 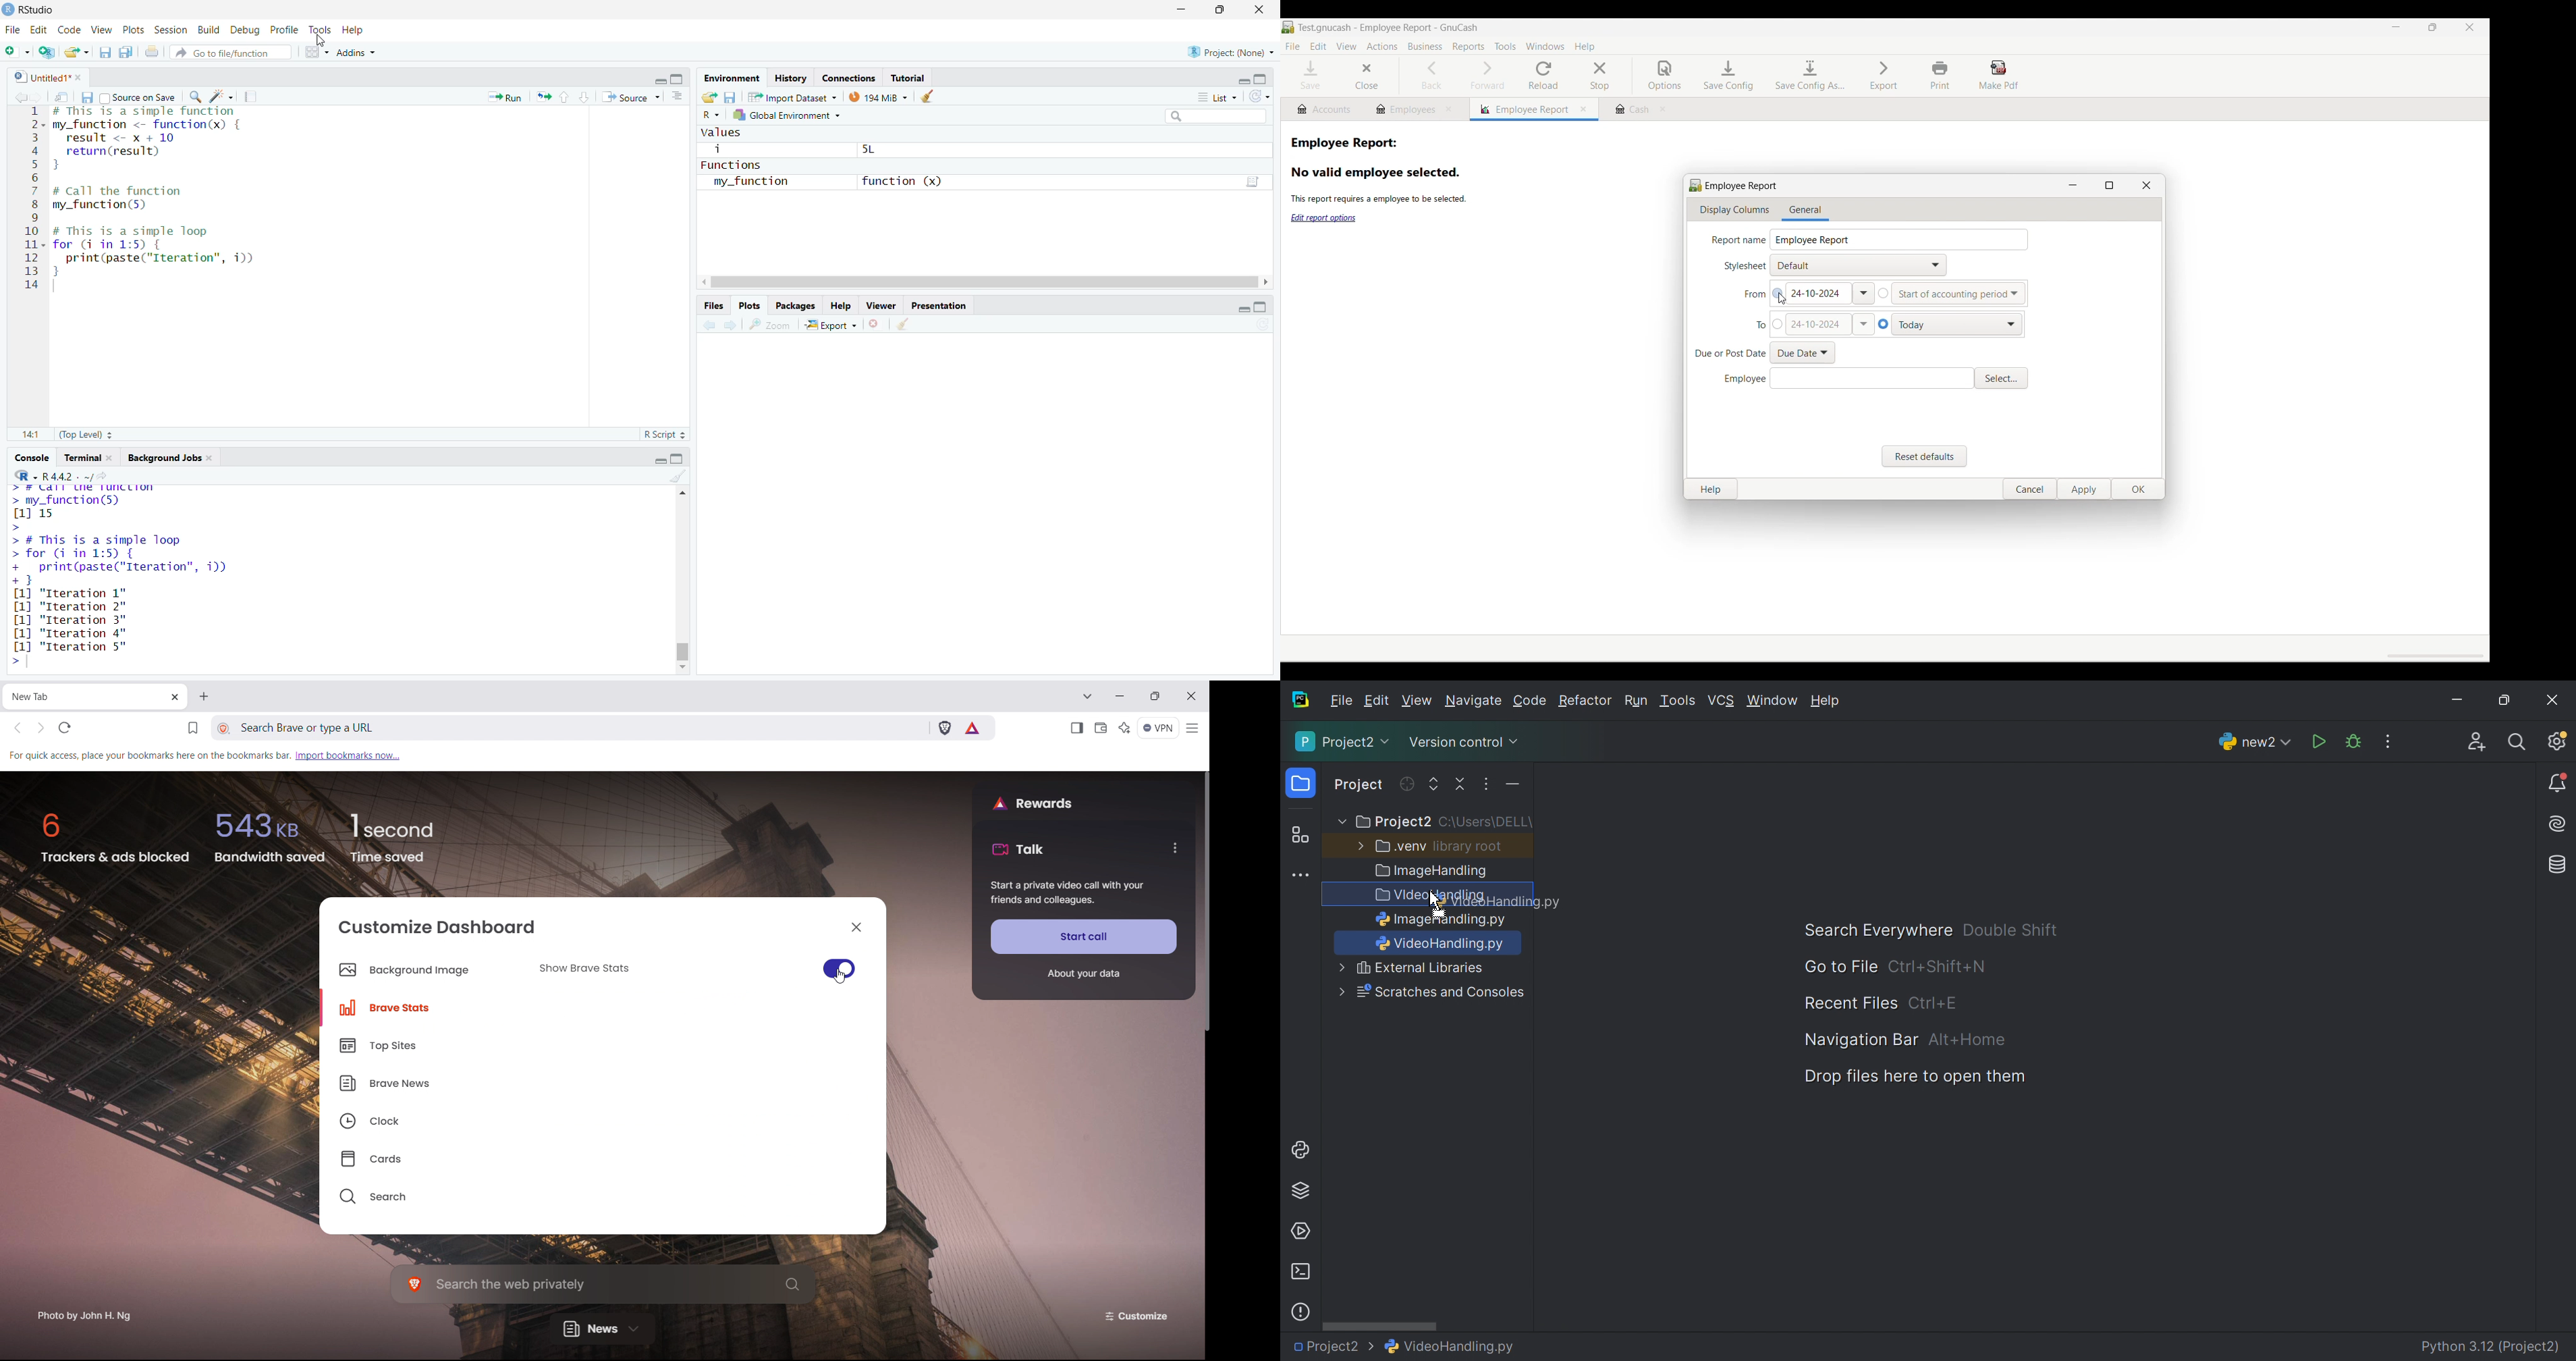 I want to click on plots, so click(x=132, y=29).